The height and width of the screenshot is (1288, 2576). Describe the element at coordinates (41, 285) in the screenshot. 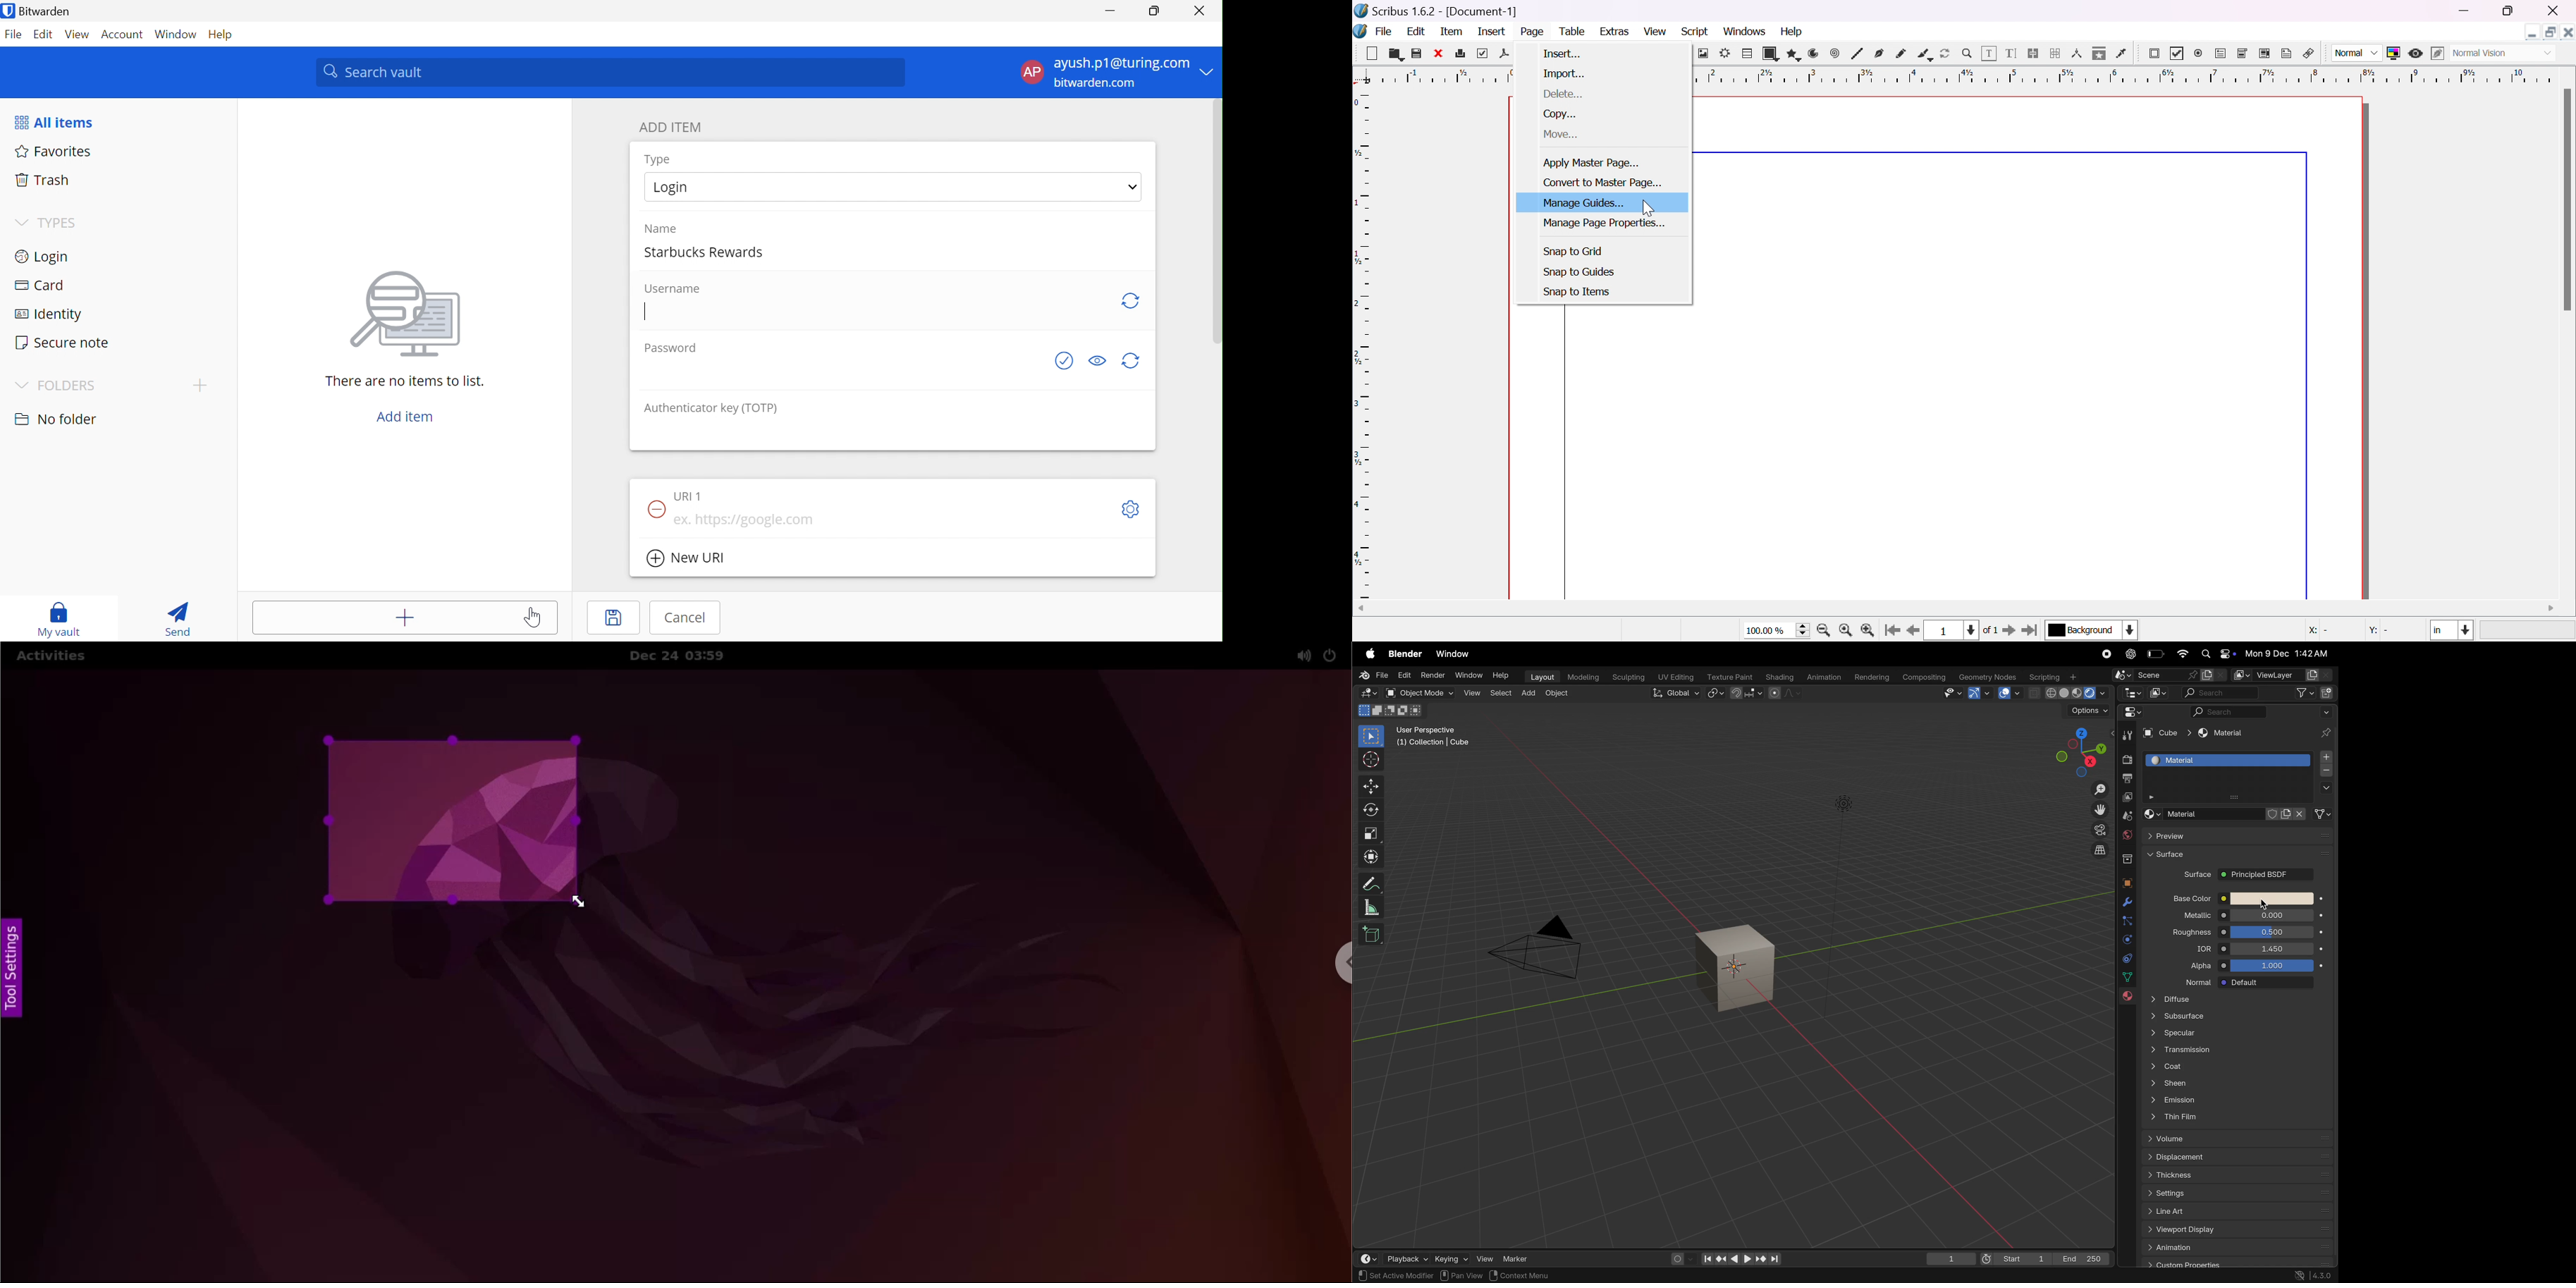

I see `Card` at that location.